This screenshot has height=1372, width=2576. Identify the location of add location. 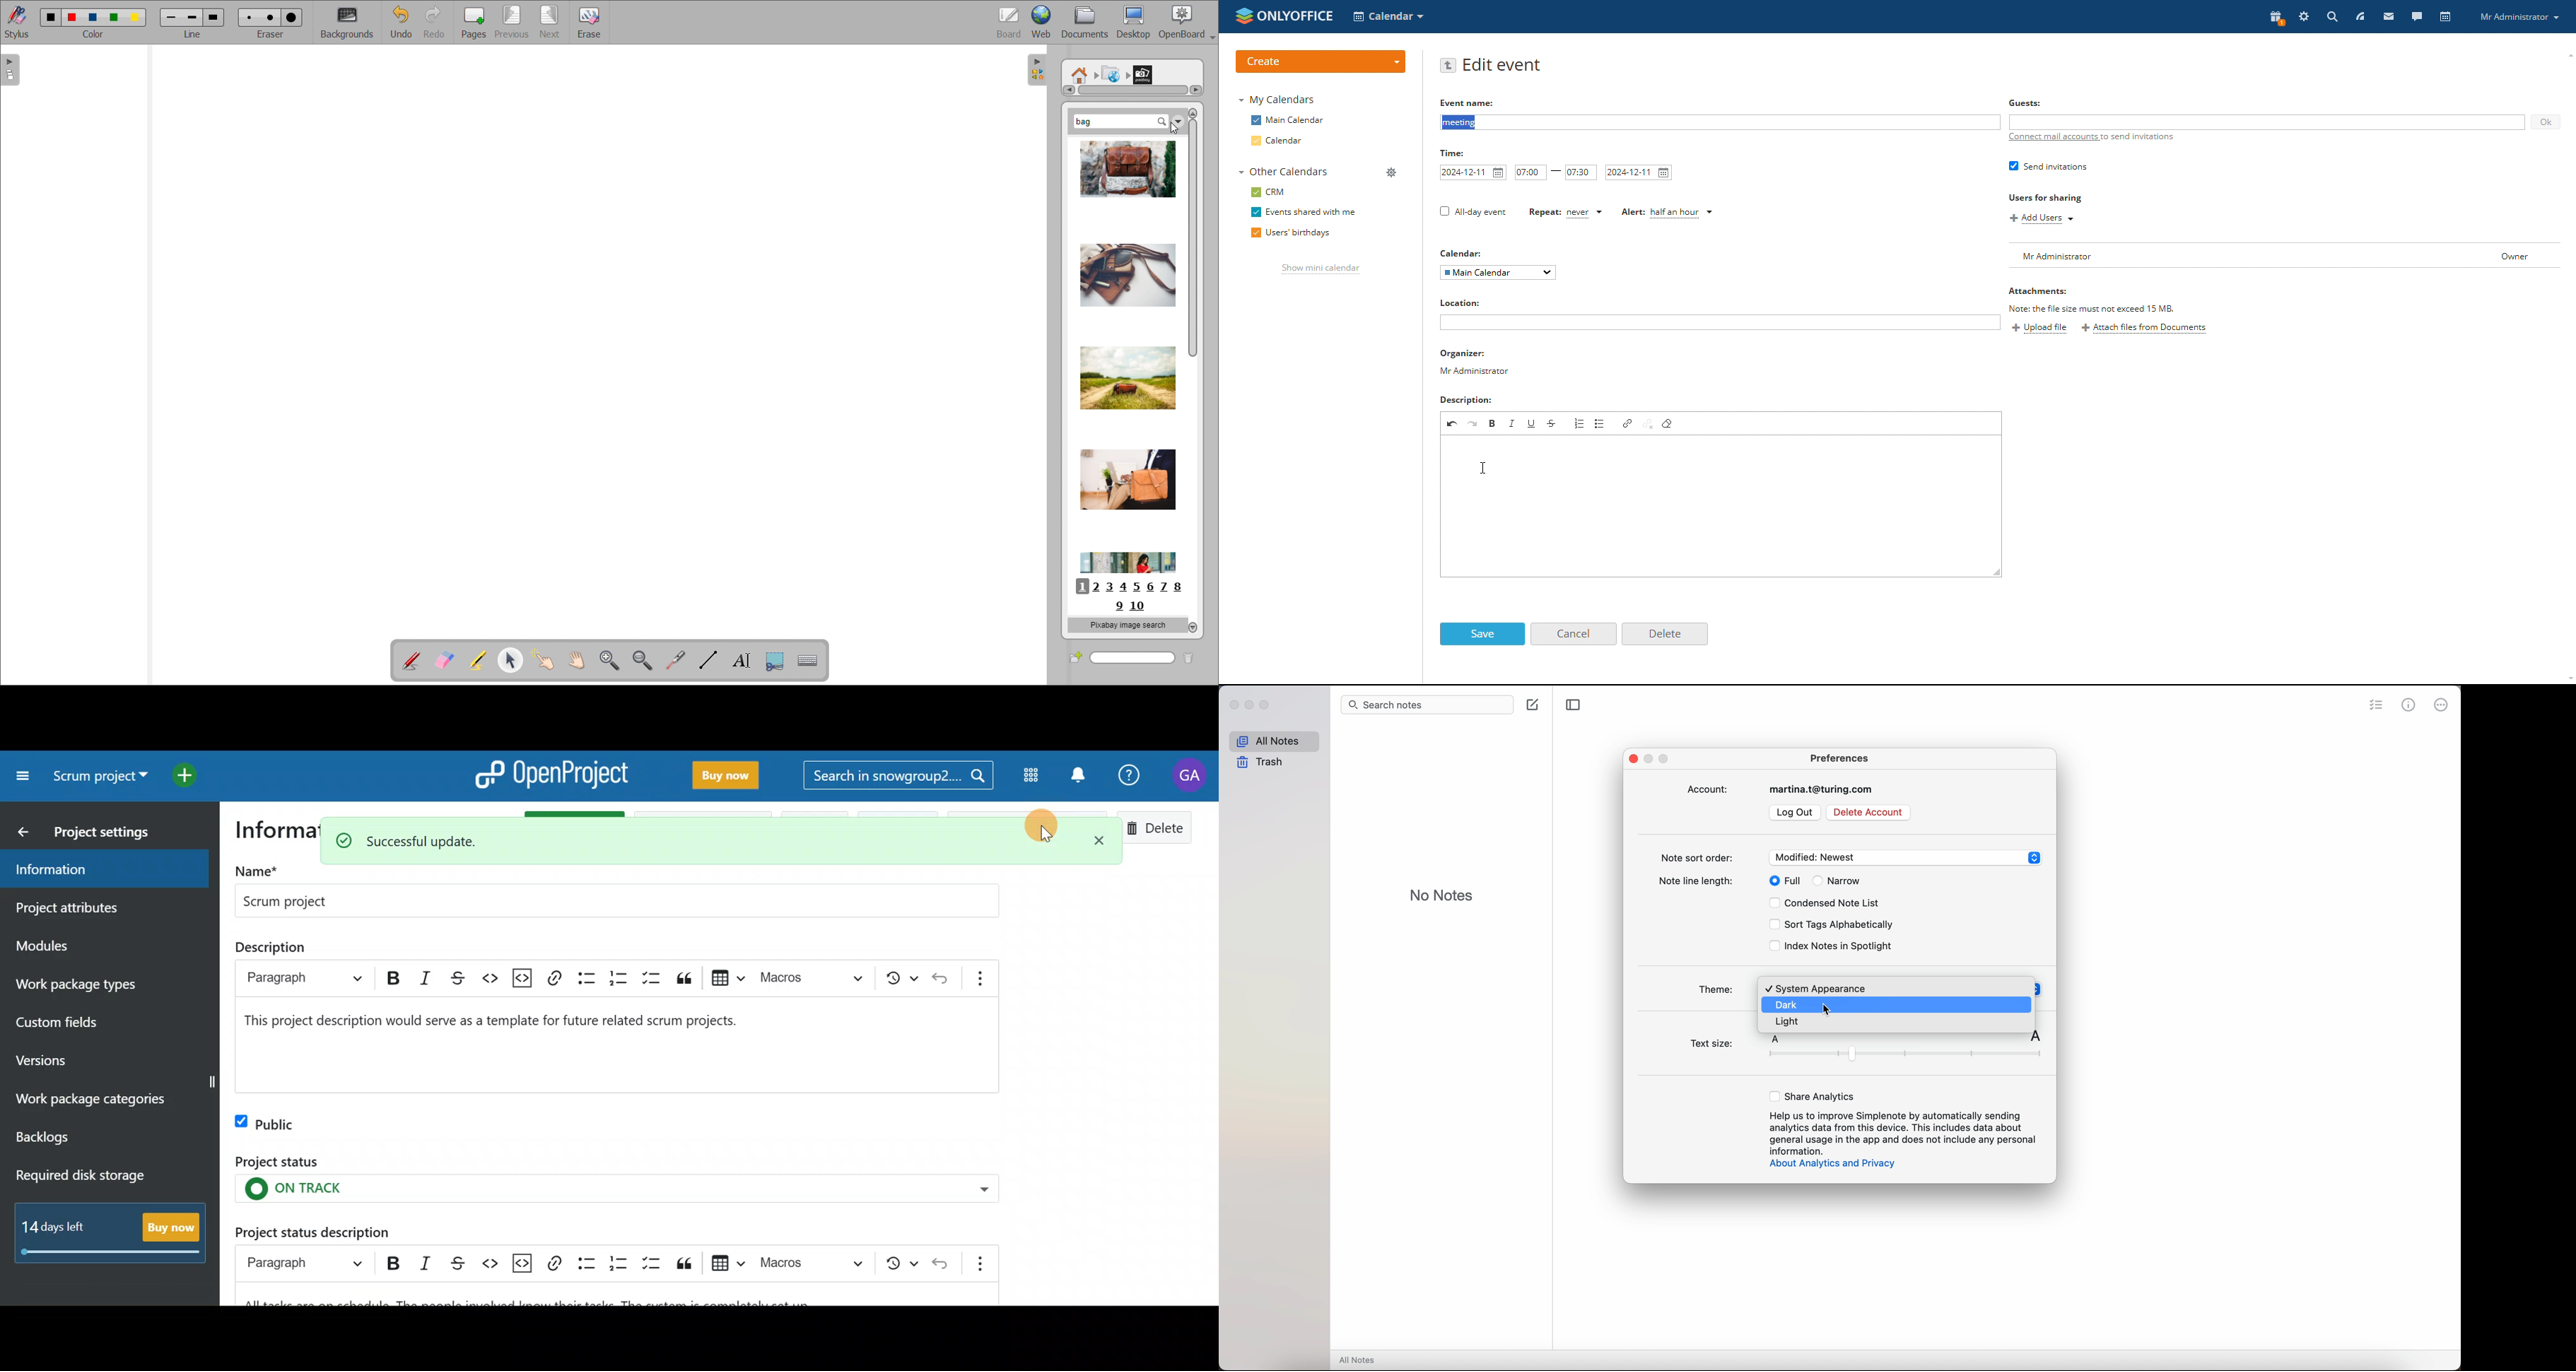
(1720, 322).